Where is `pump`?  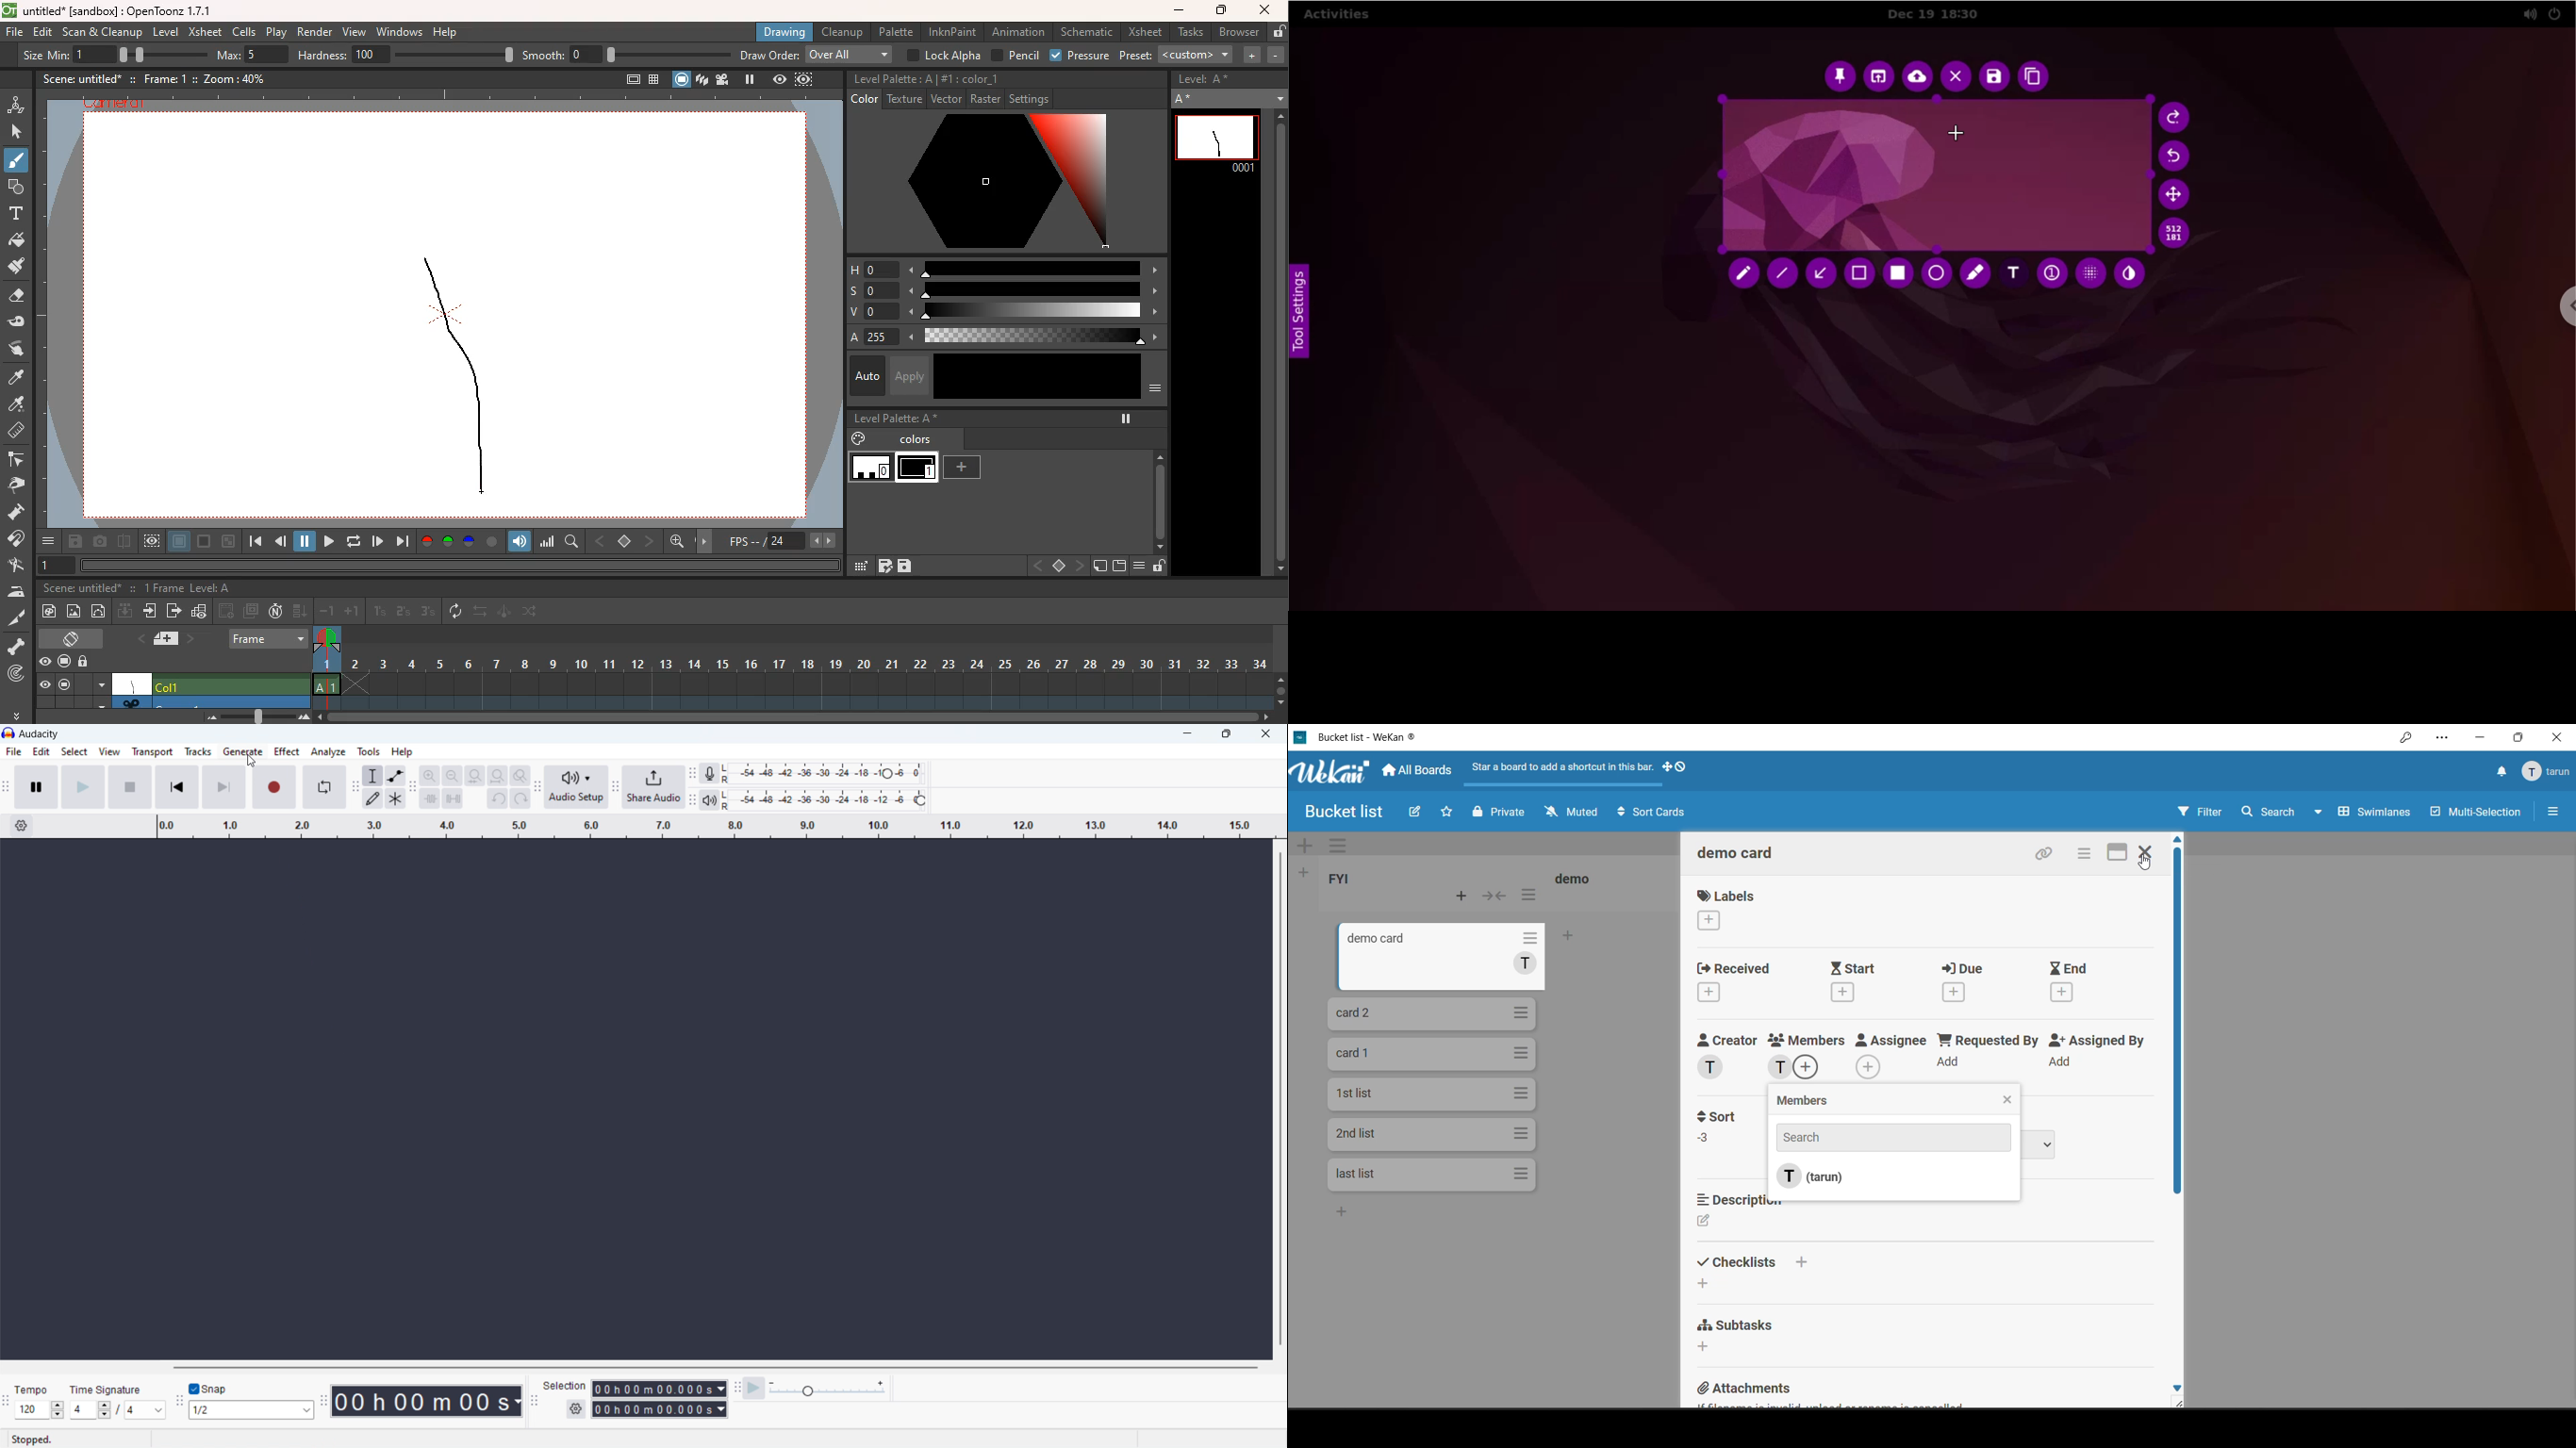
pump is located at coordinates (22, 513).